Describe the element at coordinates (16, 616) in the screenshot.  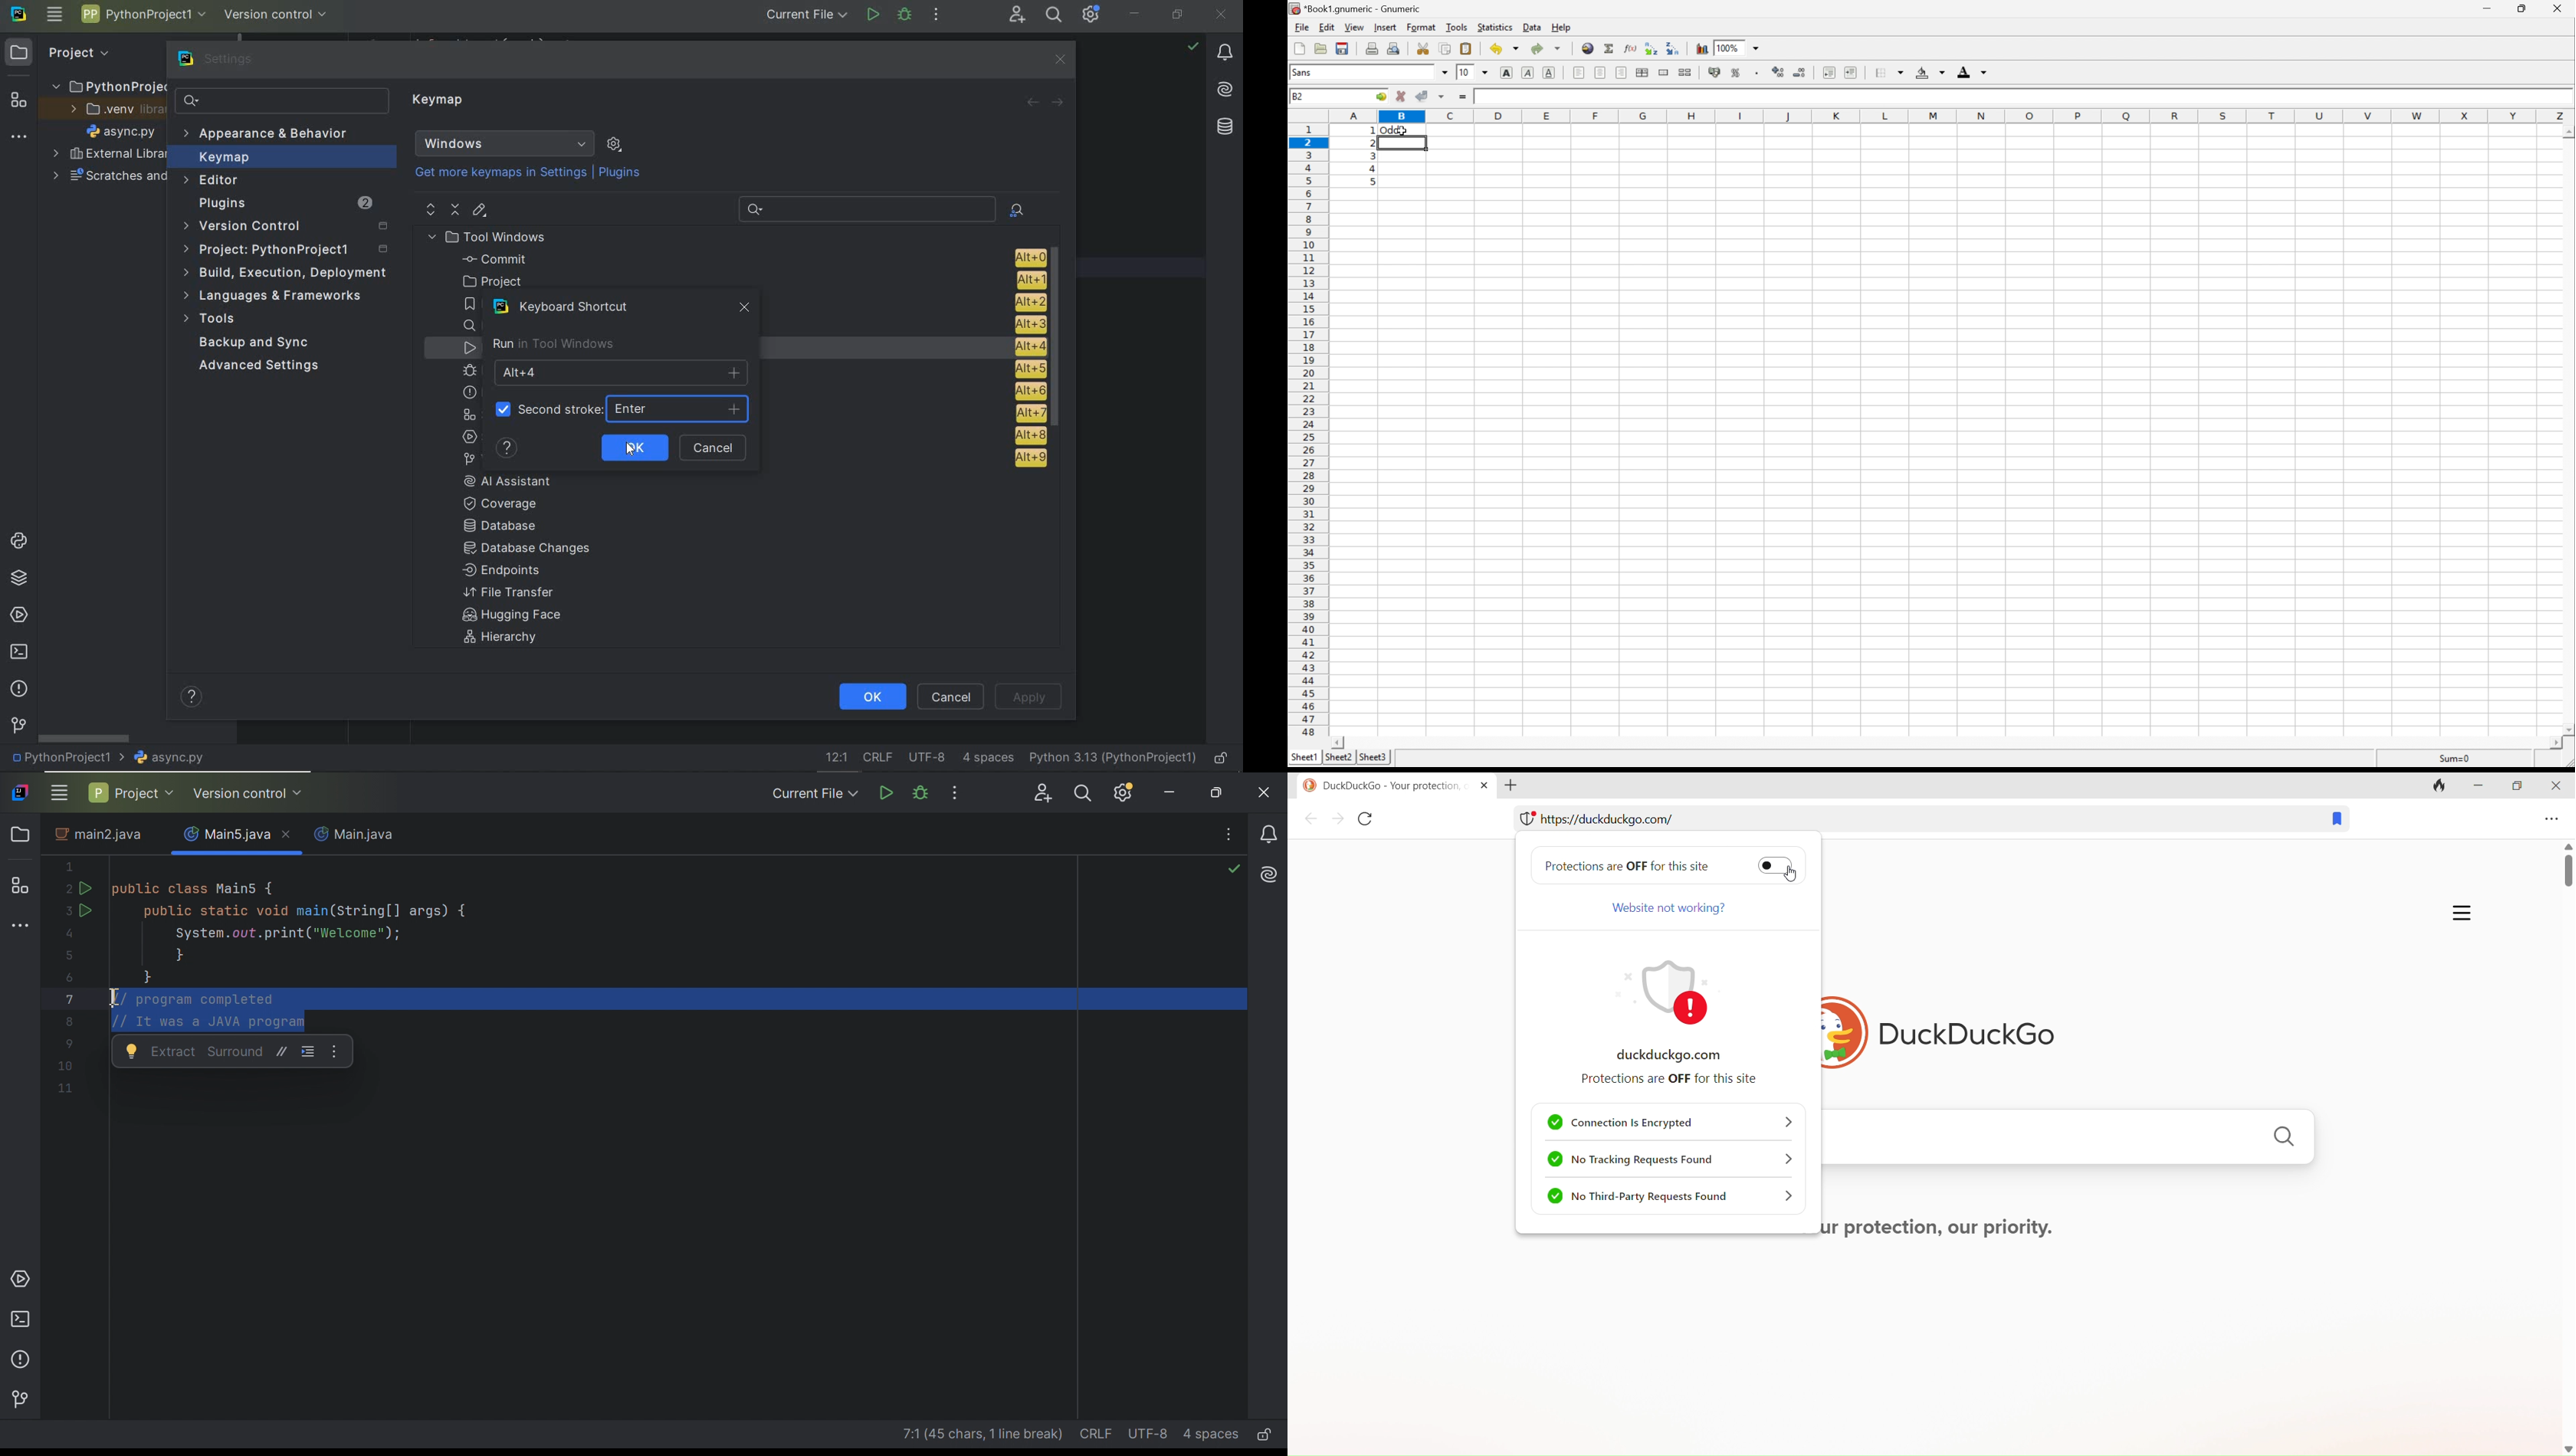
I see `services` at that location.